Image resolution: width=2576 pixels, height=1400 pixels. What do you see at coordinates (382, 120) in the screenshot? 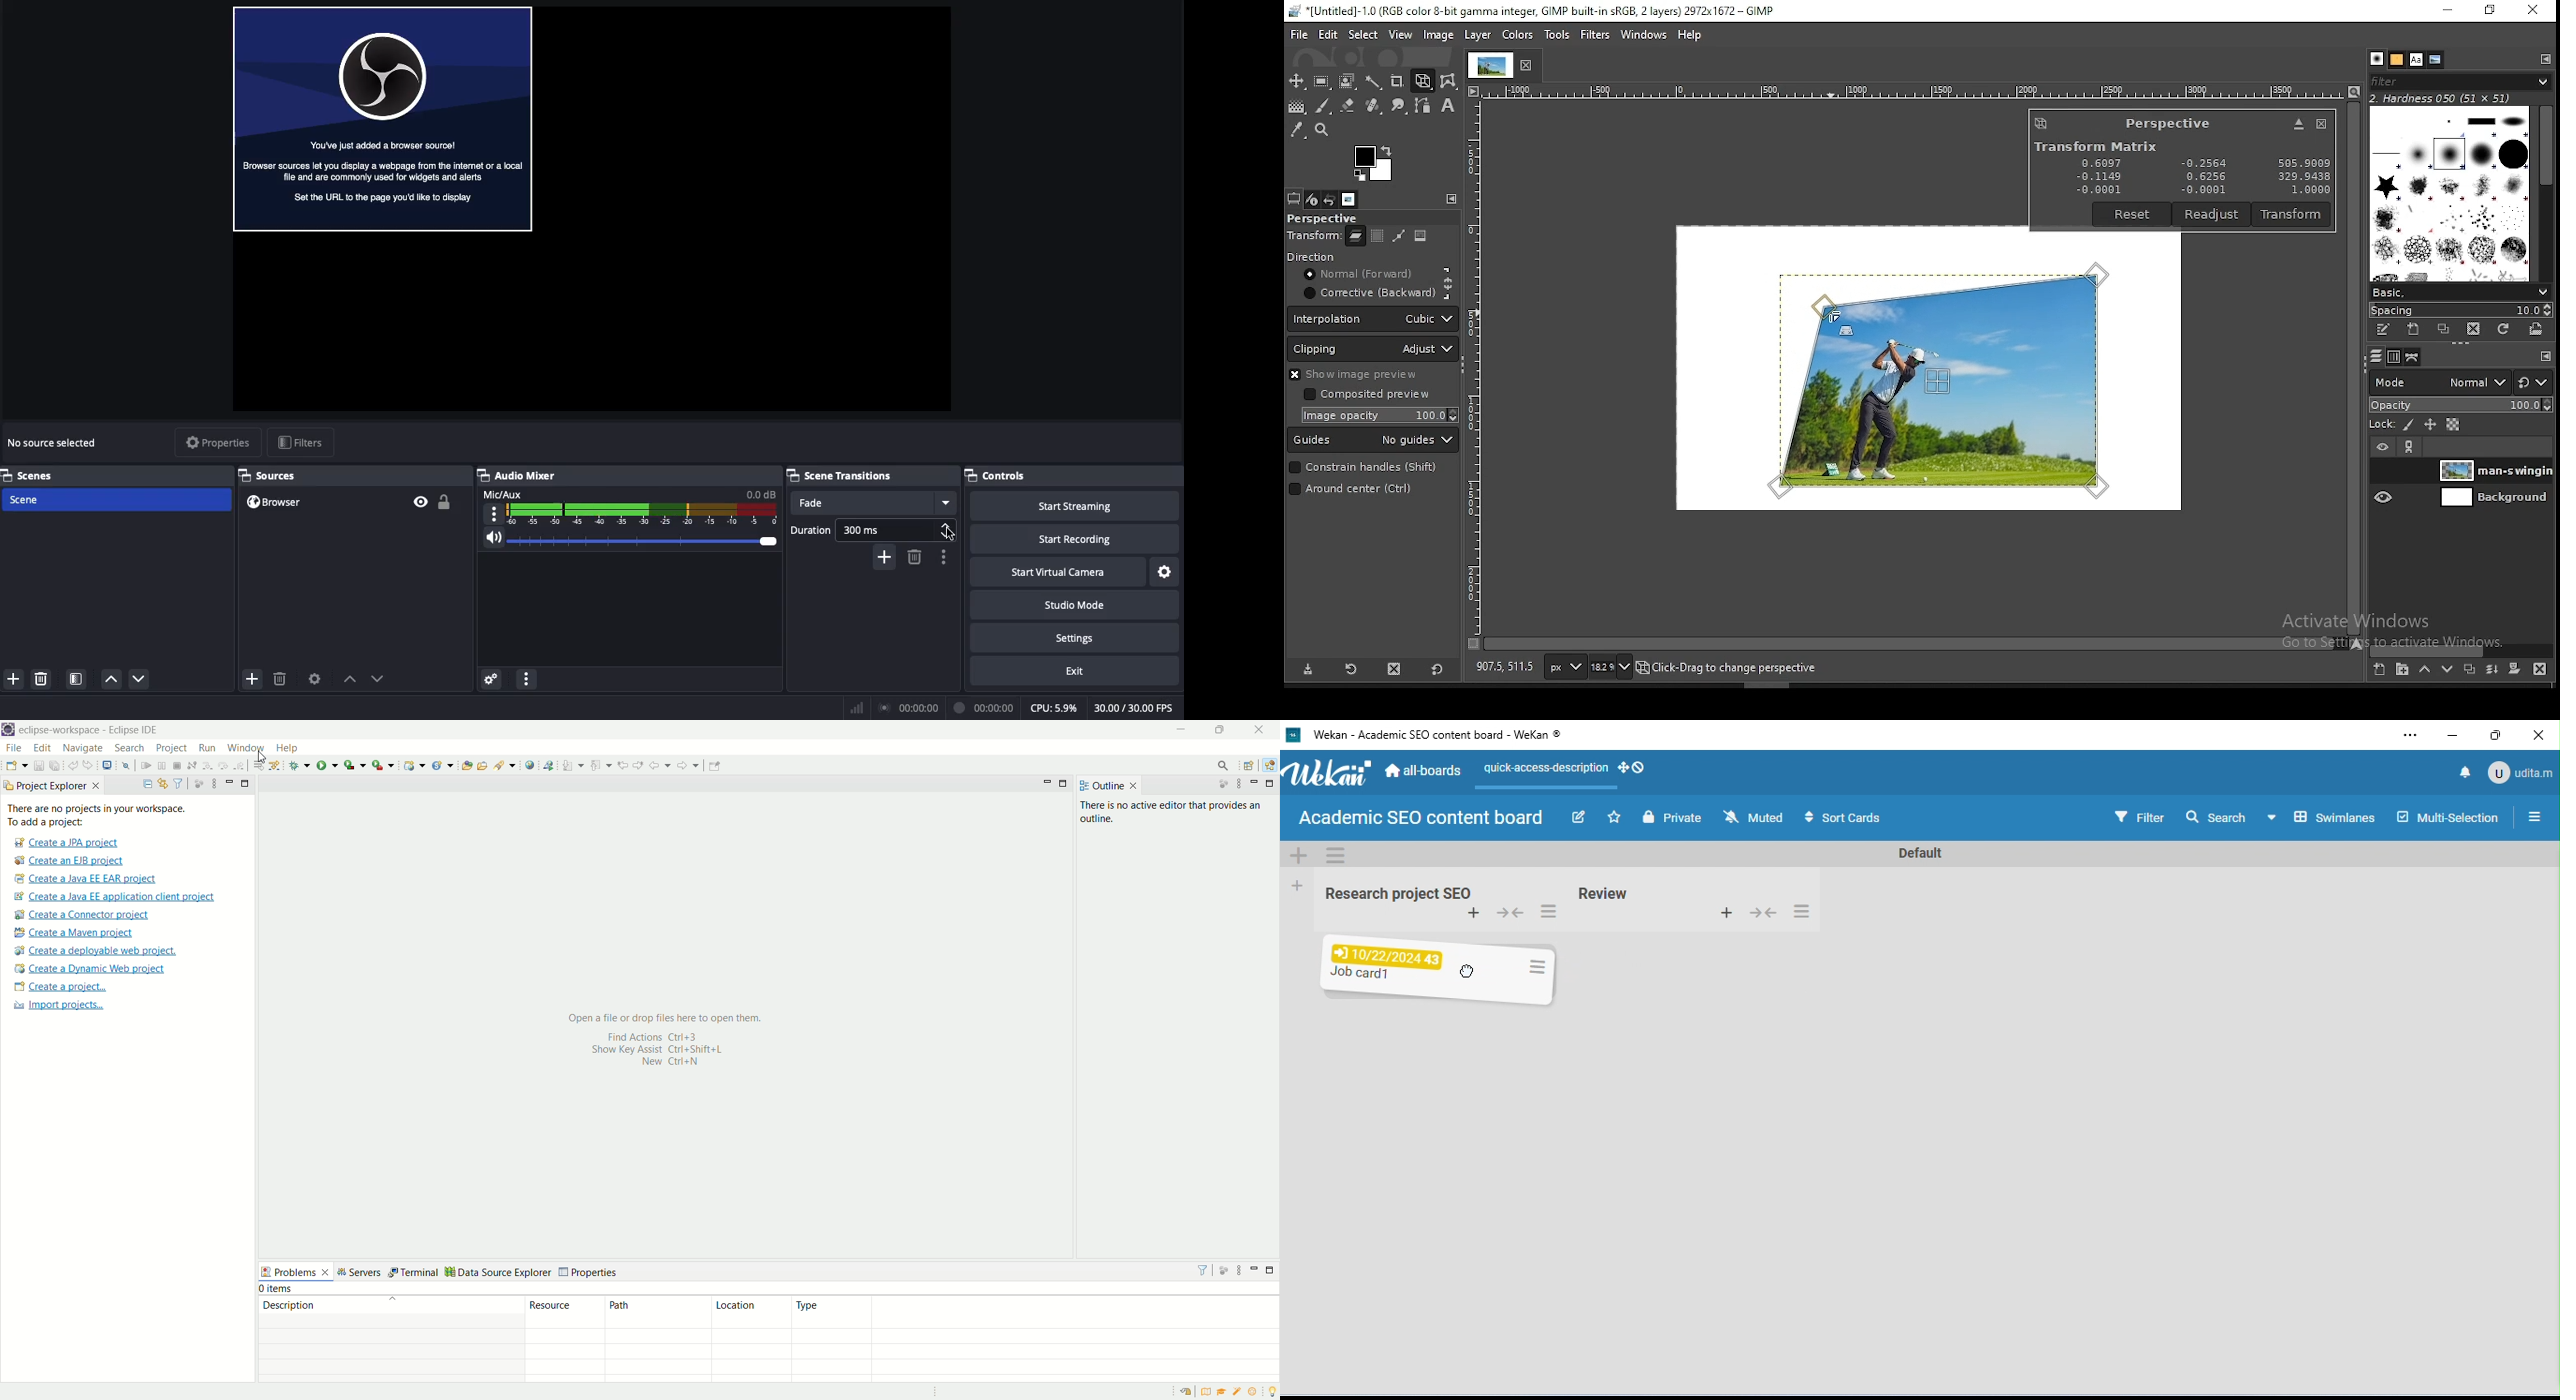
I see `Browser` at bounding box center [382, 120].